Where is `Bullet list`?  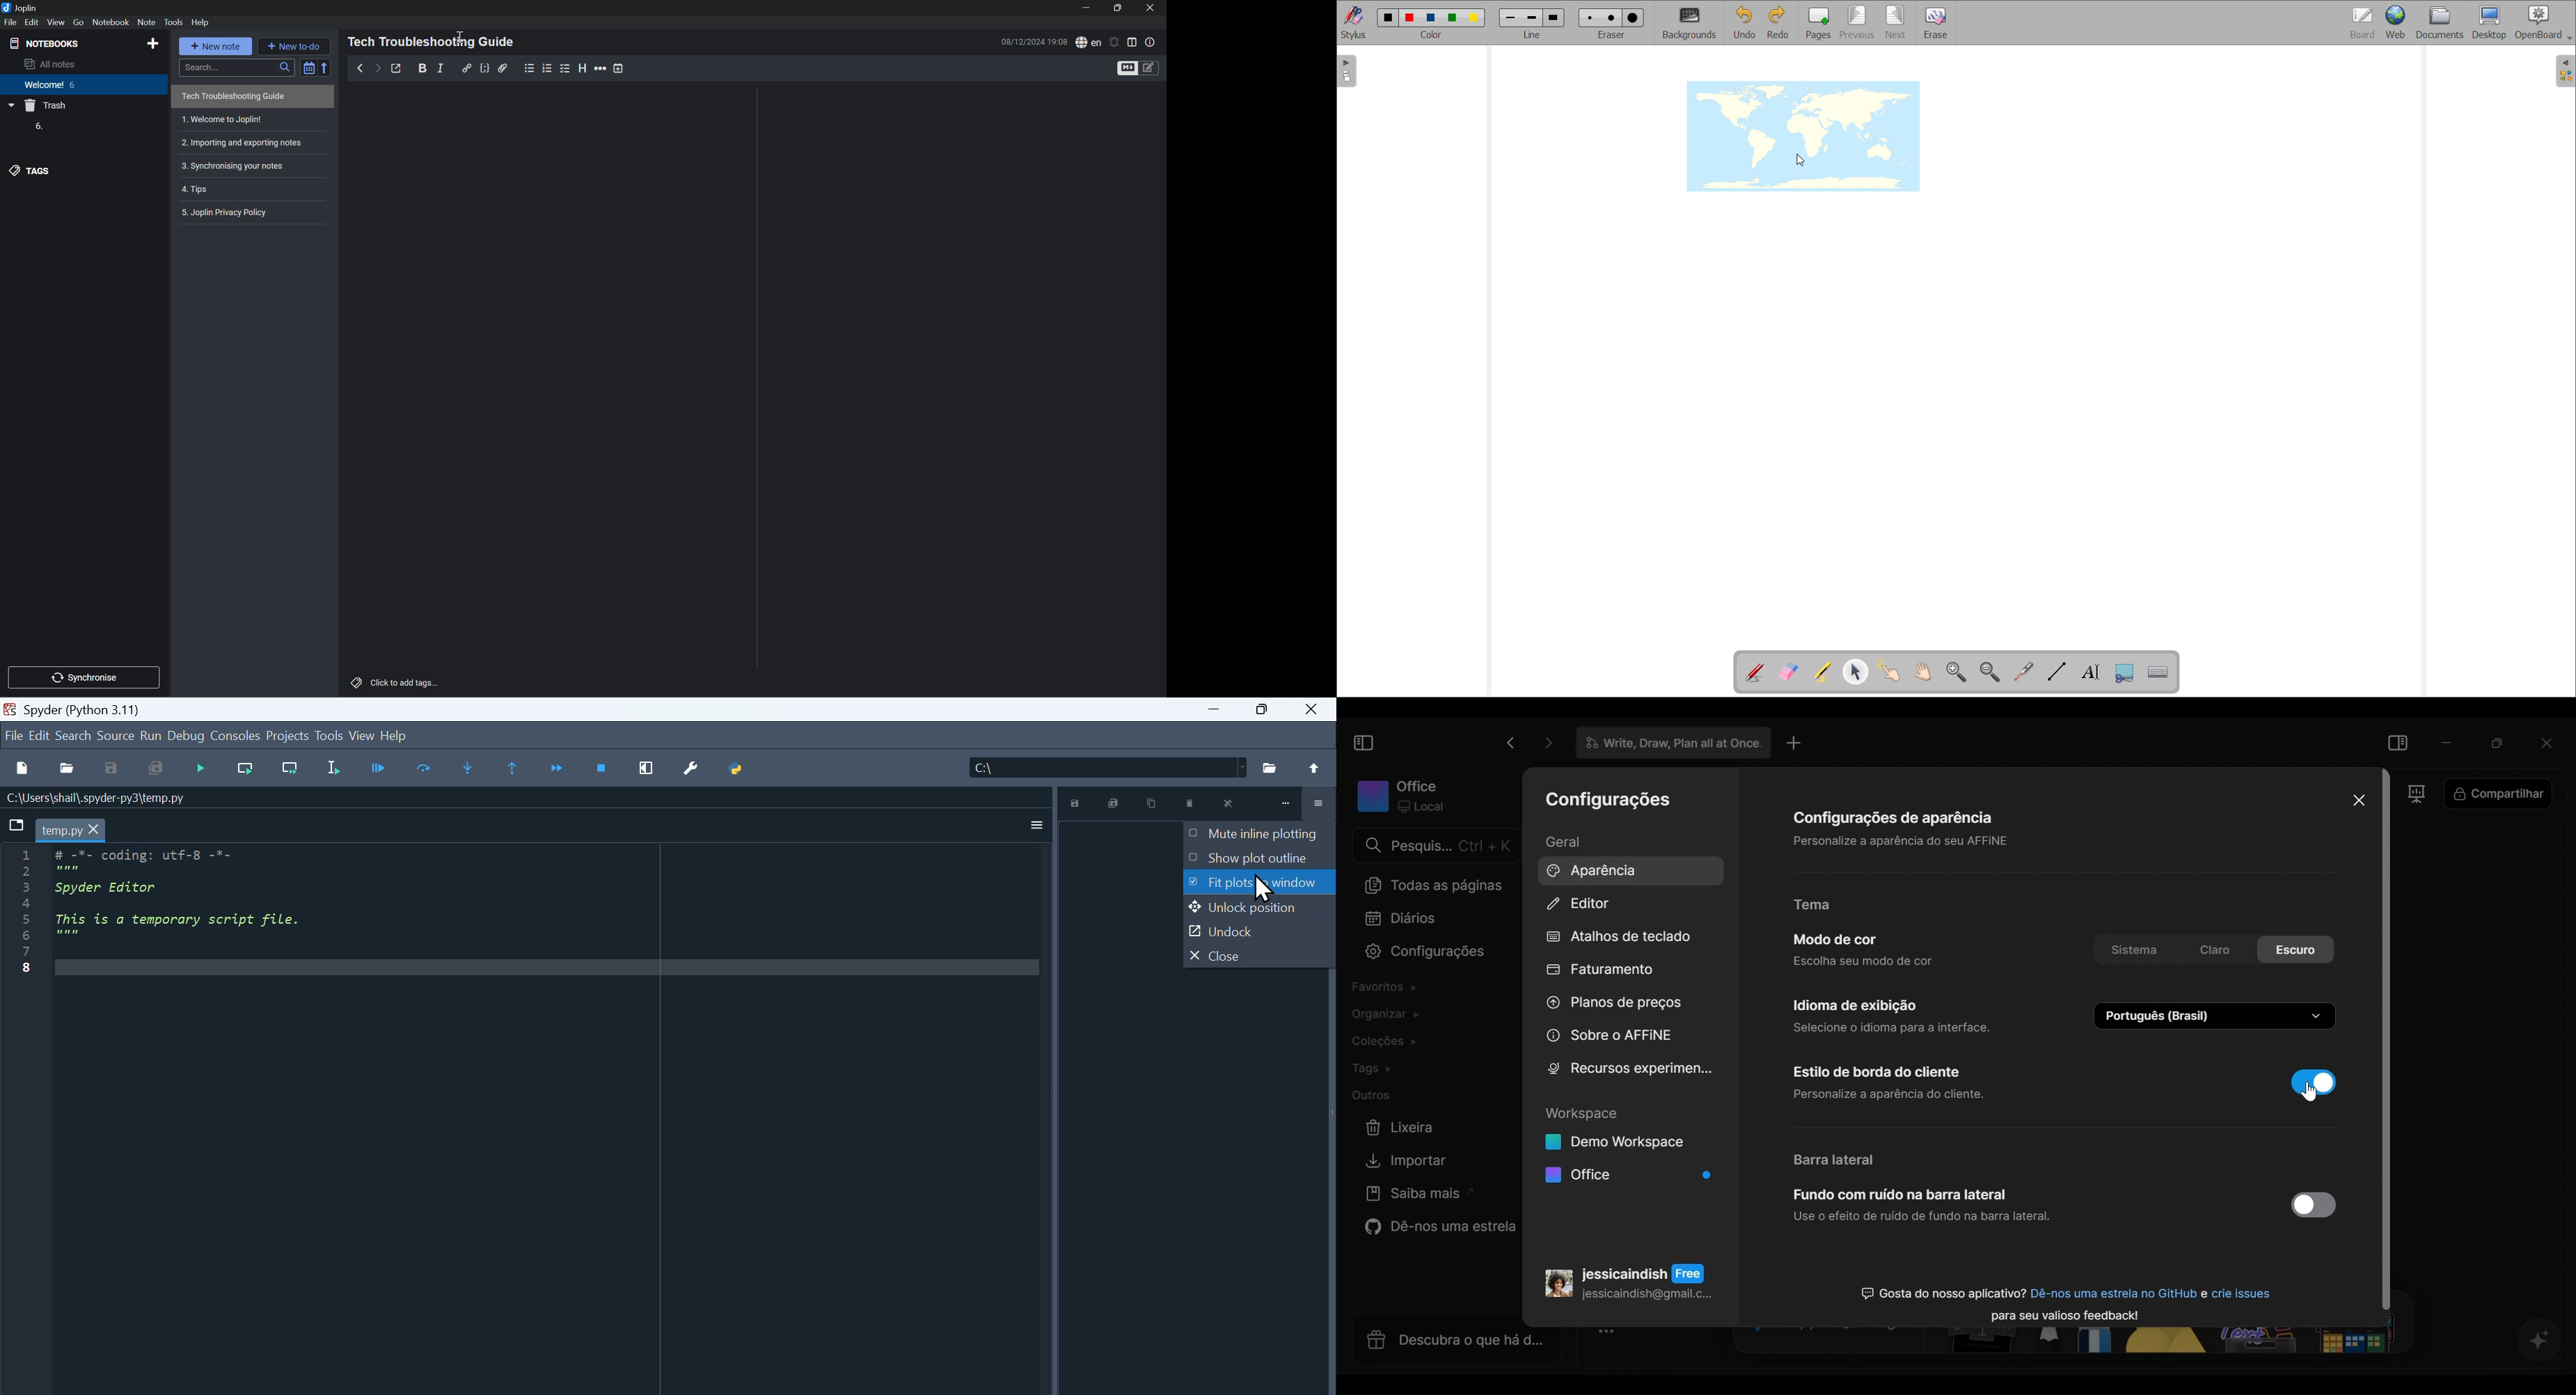 Bullet list is located at coordinates (530, 67).